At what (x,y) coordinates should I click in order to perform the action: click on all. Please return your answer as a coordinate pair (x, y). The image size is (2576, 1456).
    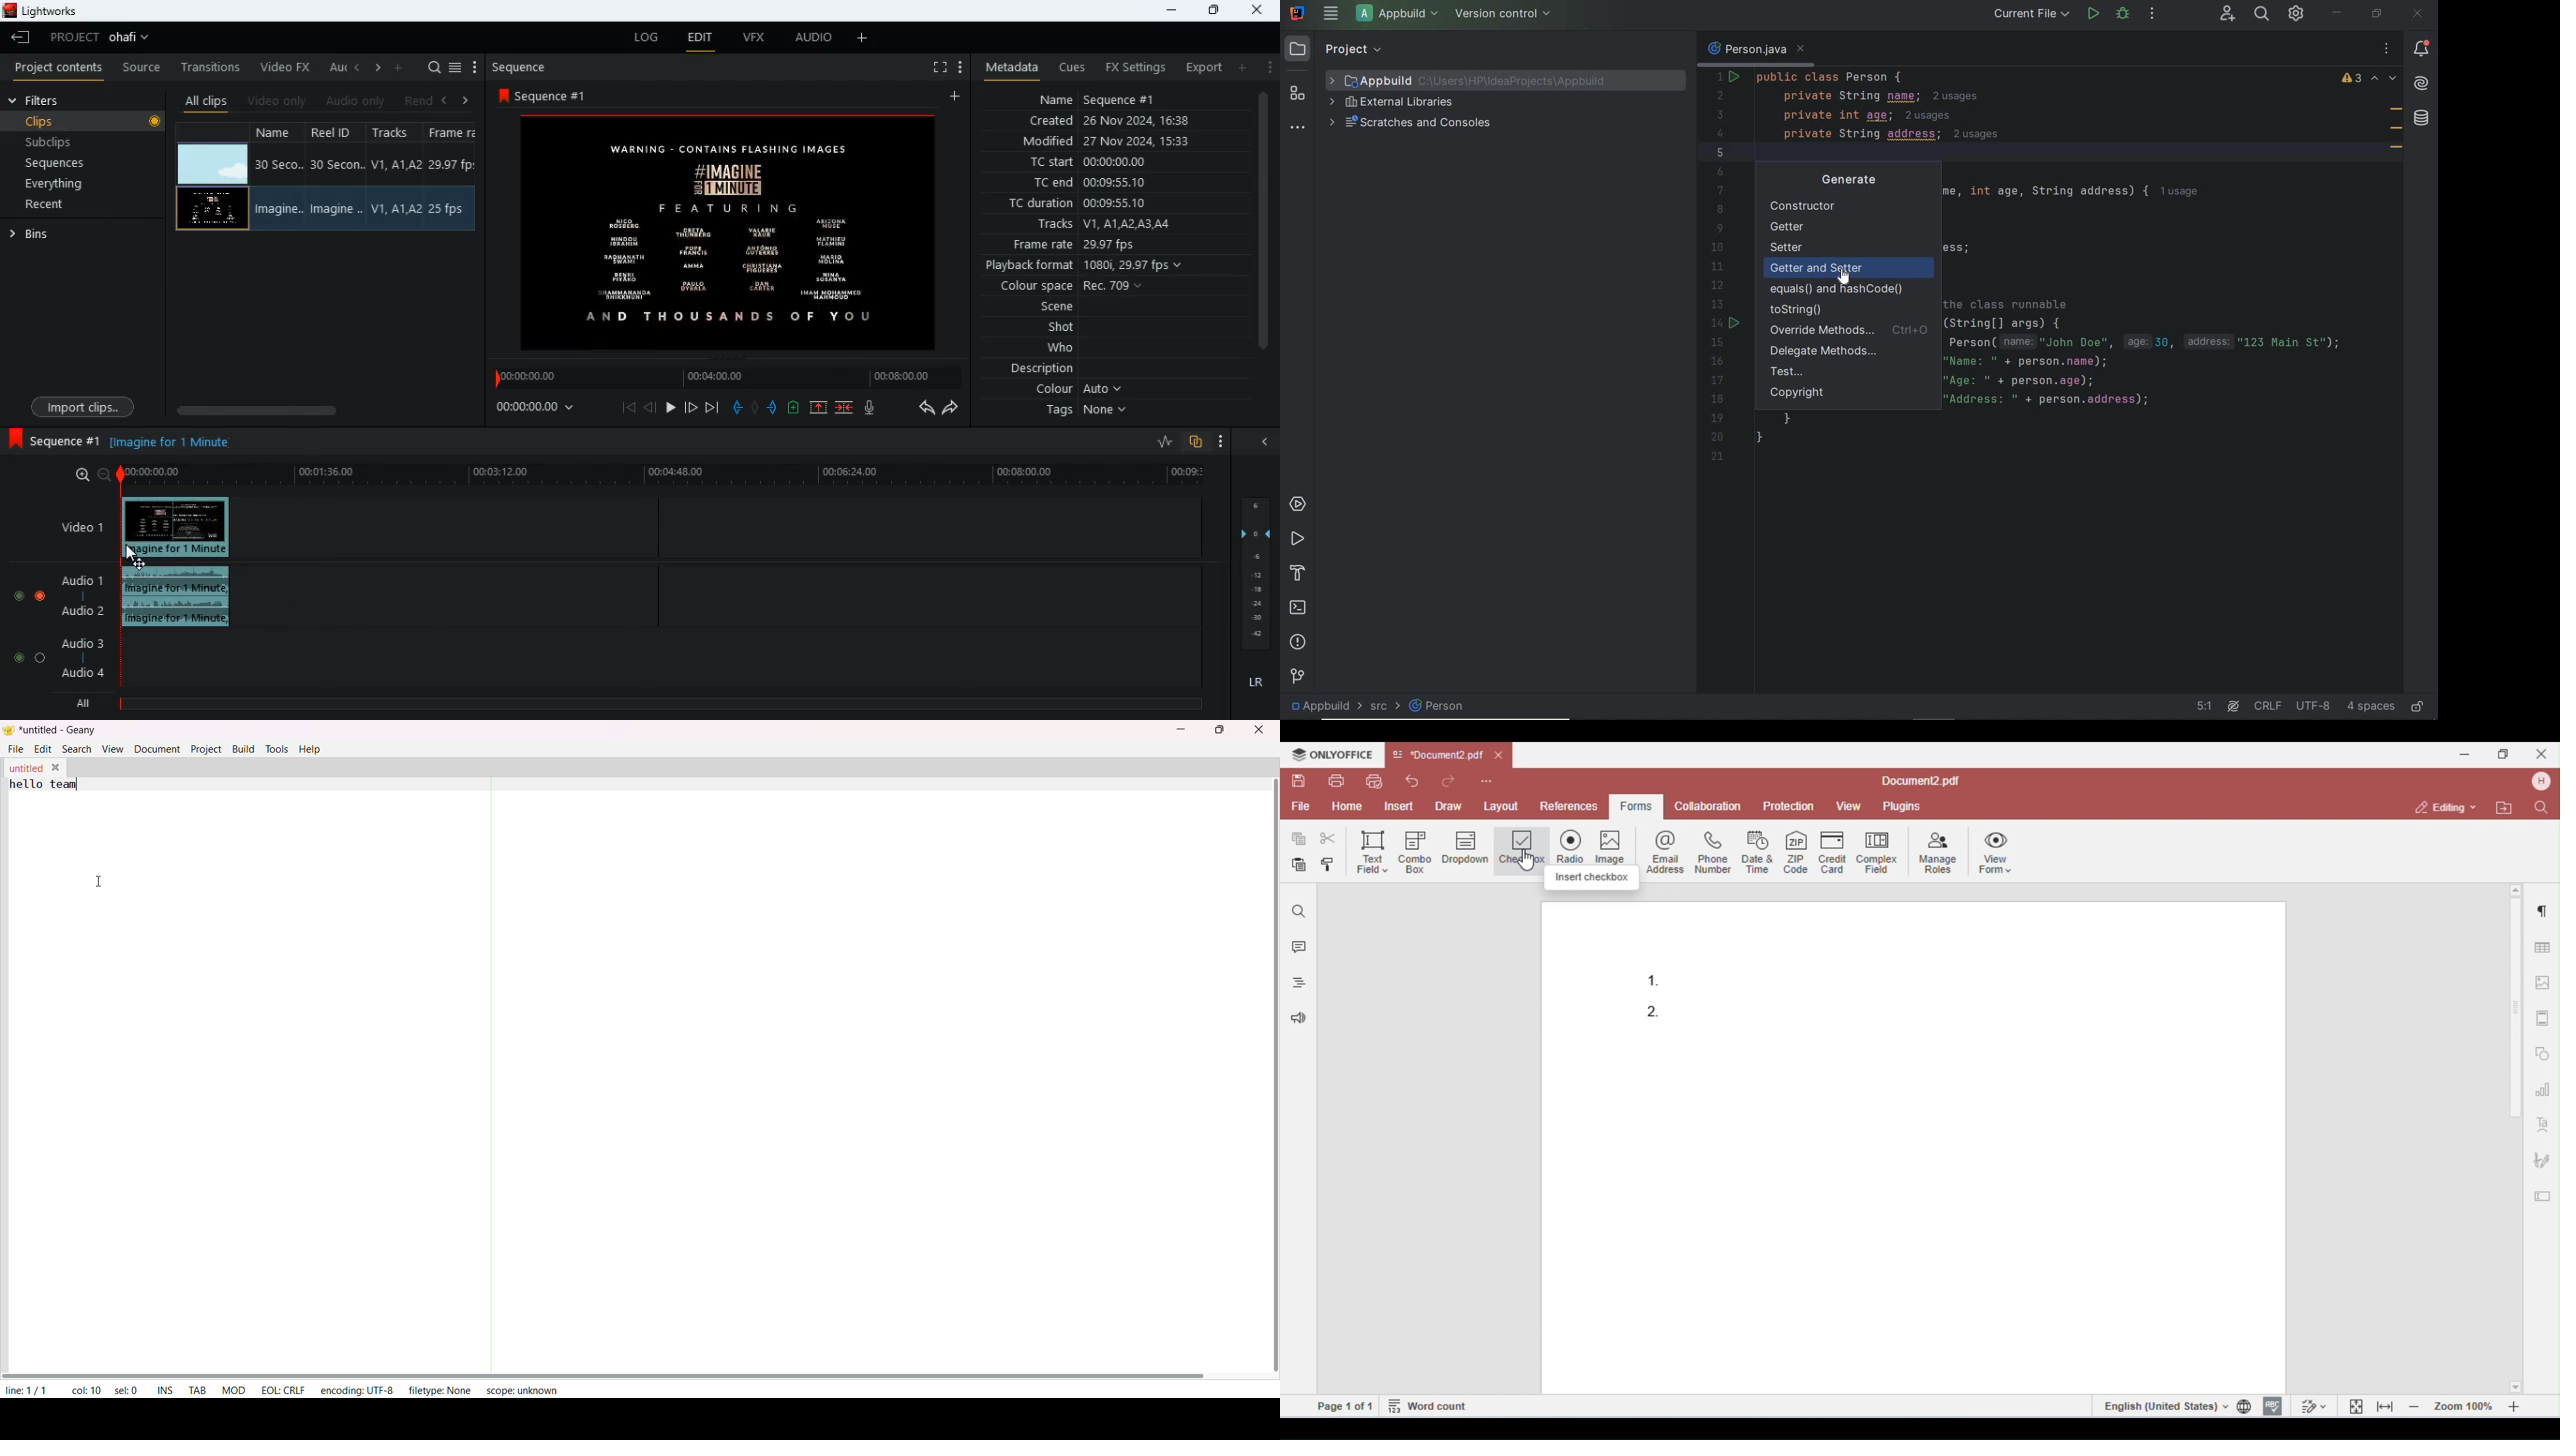
    Looking at the image, I should click on (87, 704).